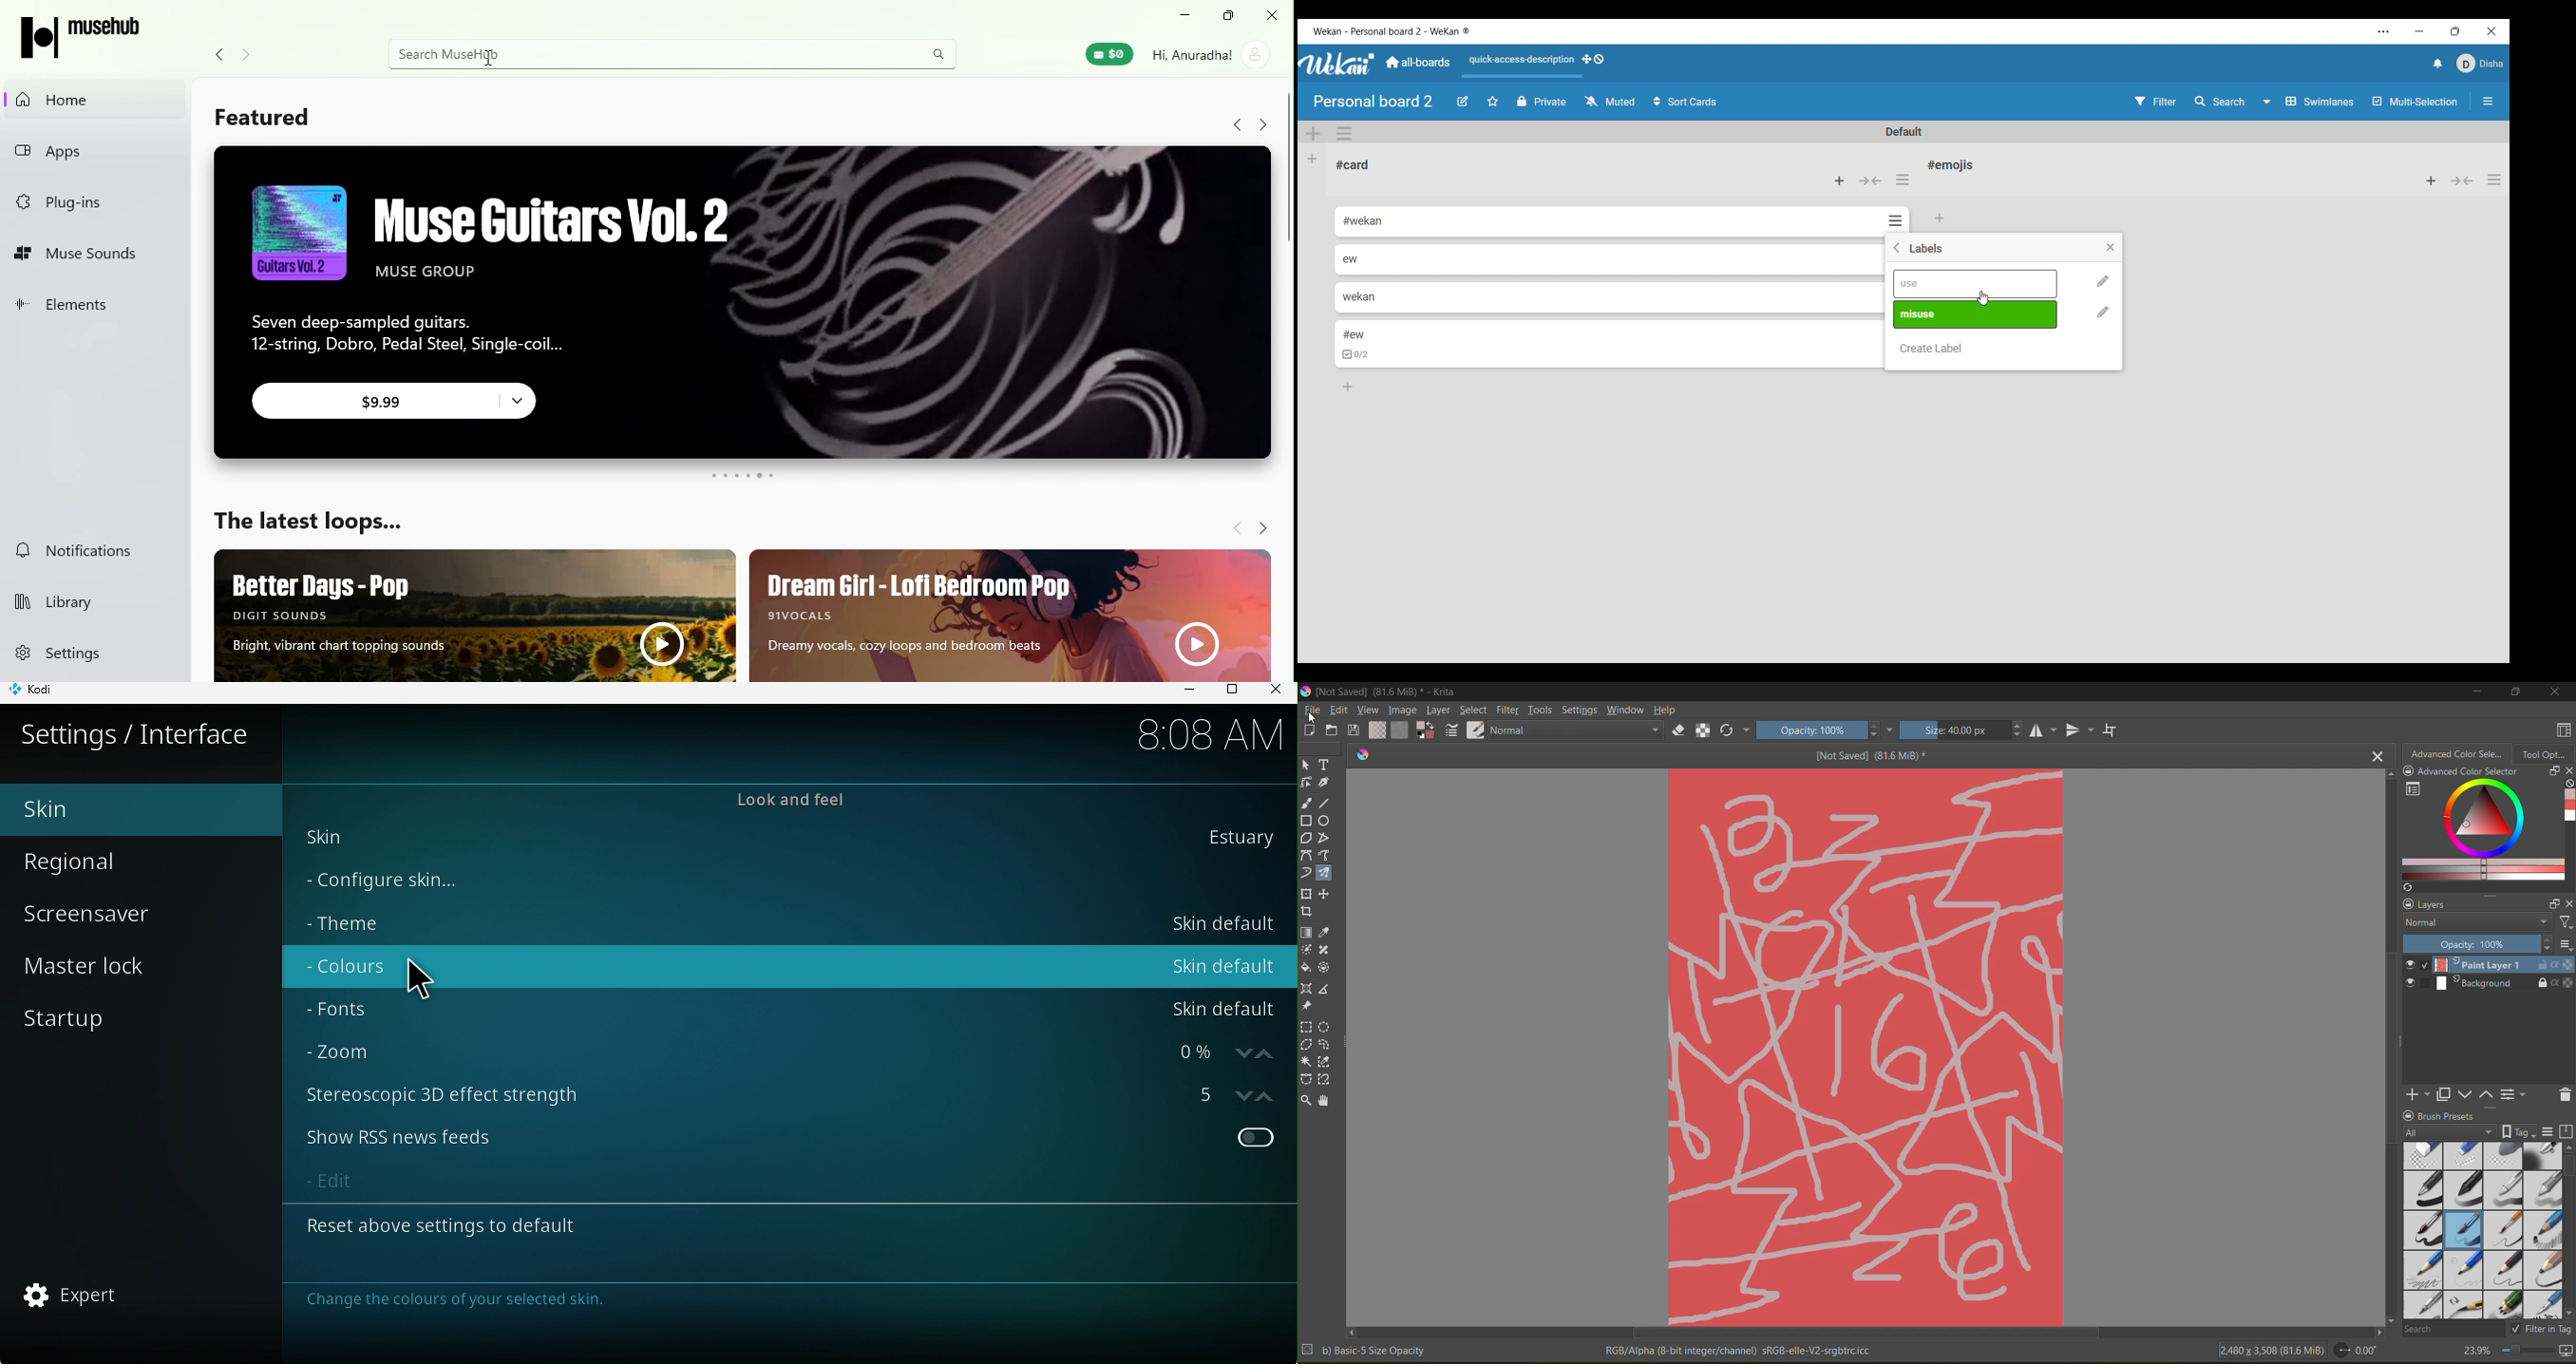  I want to click on Minimize, so click(2419, 32).